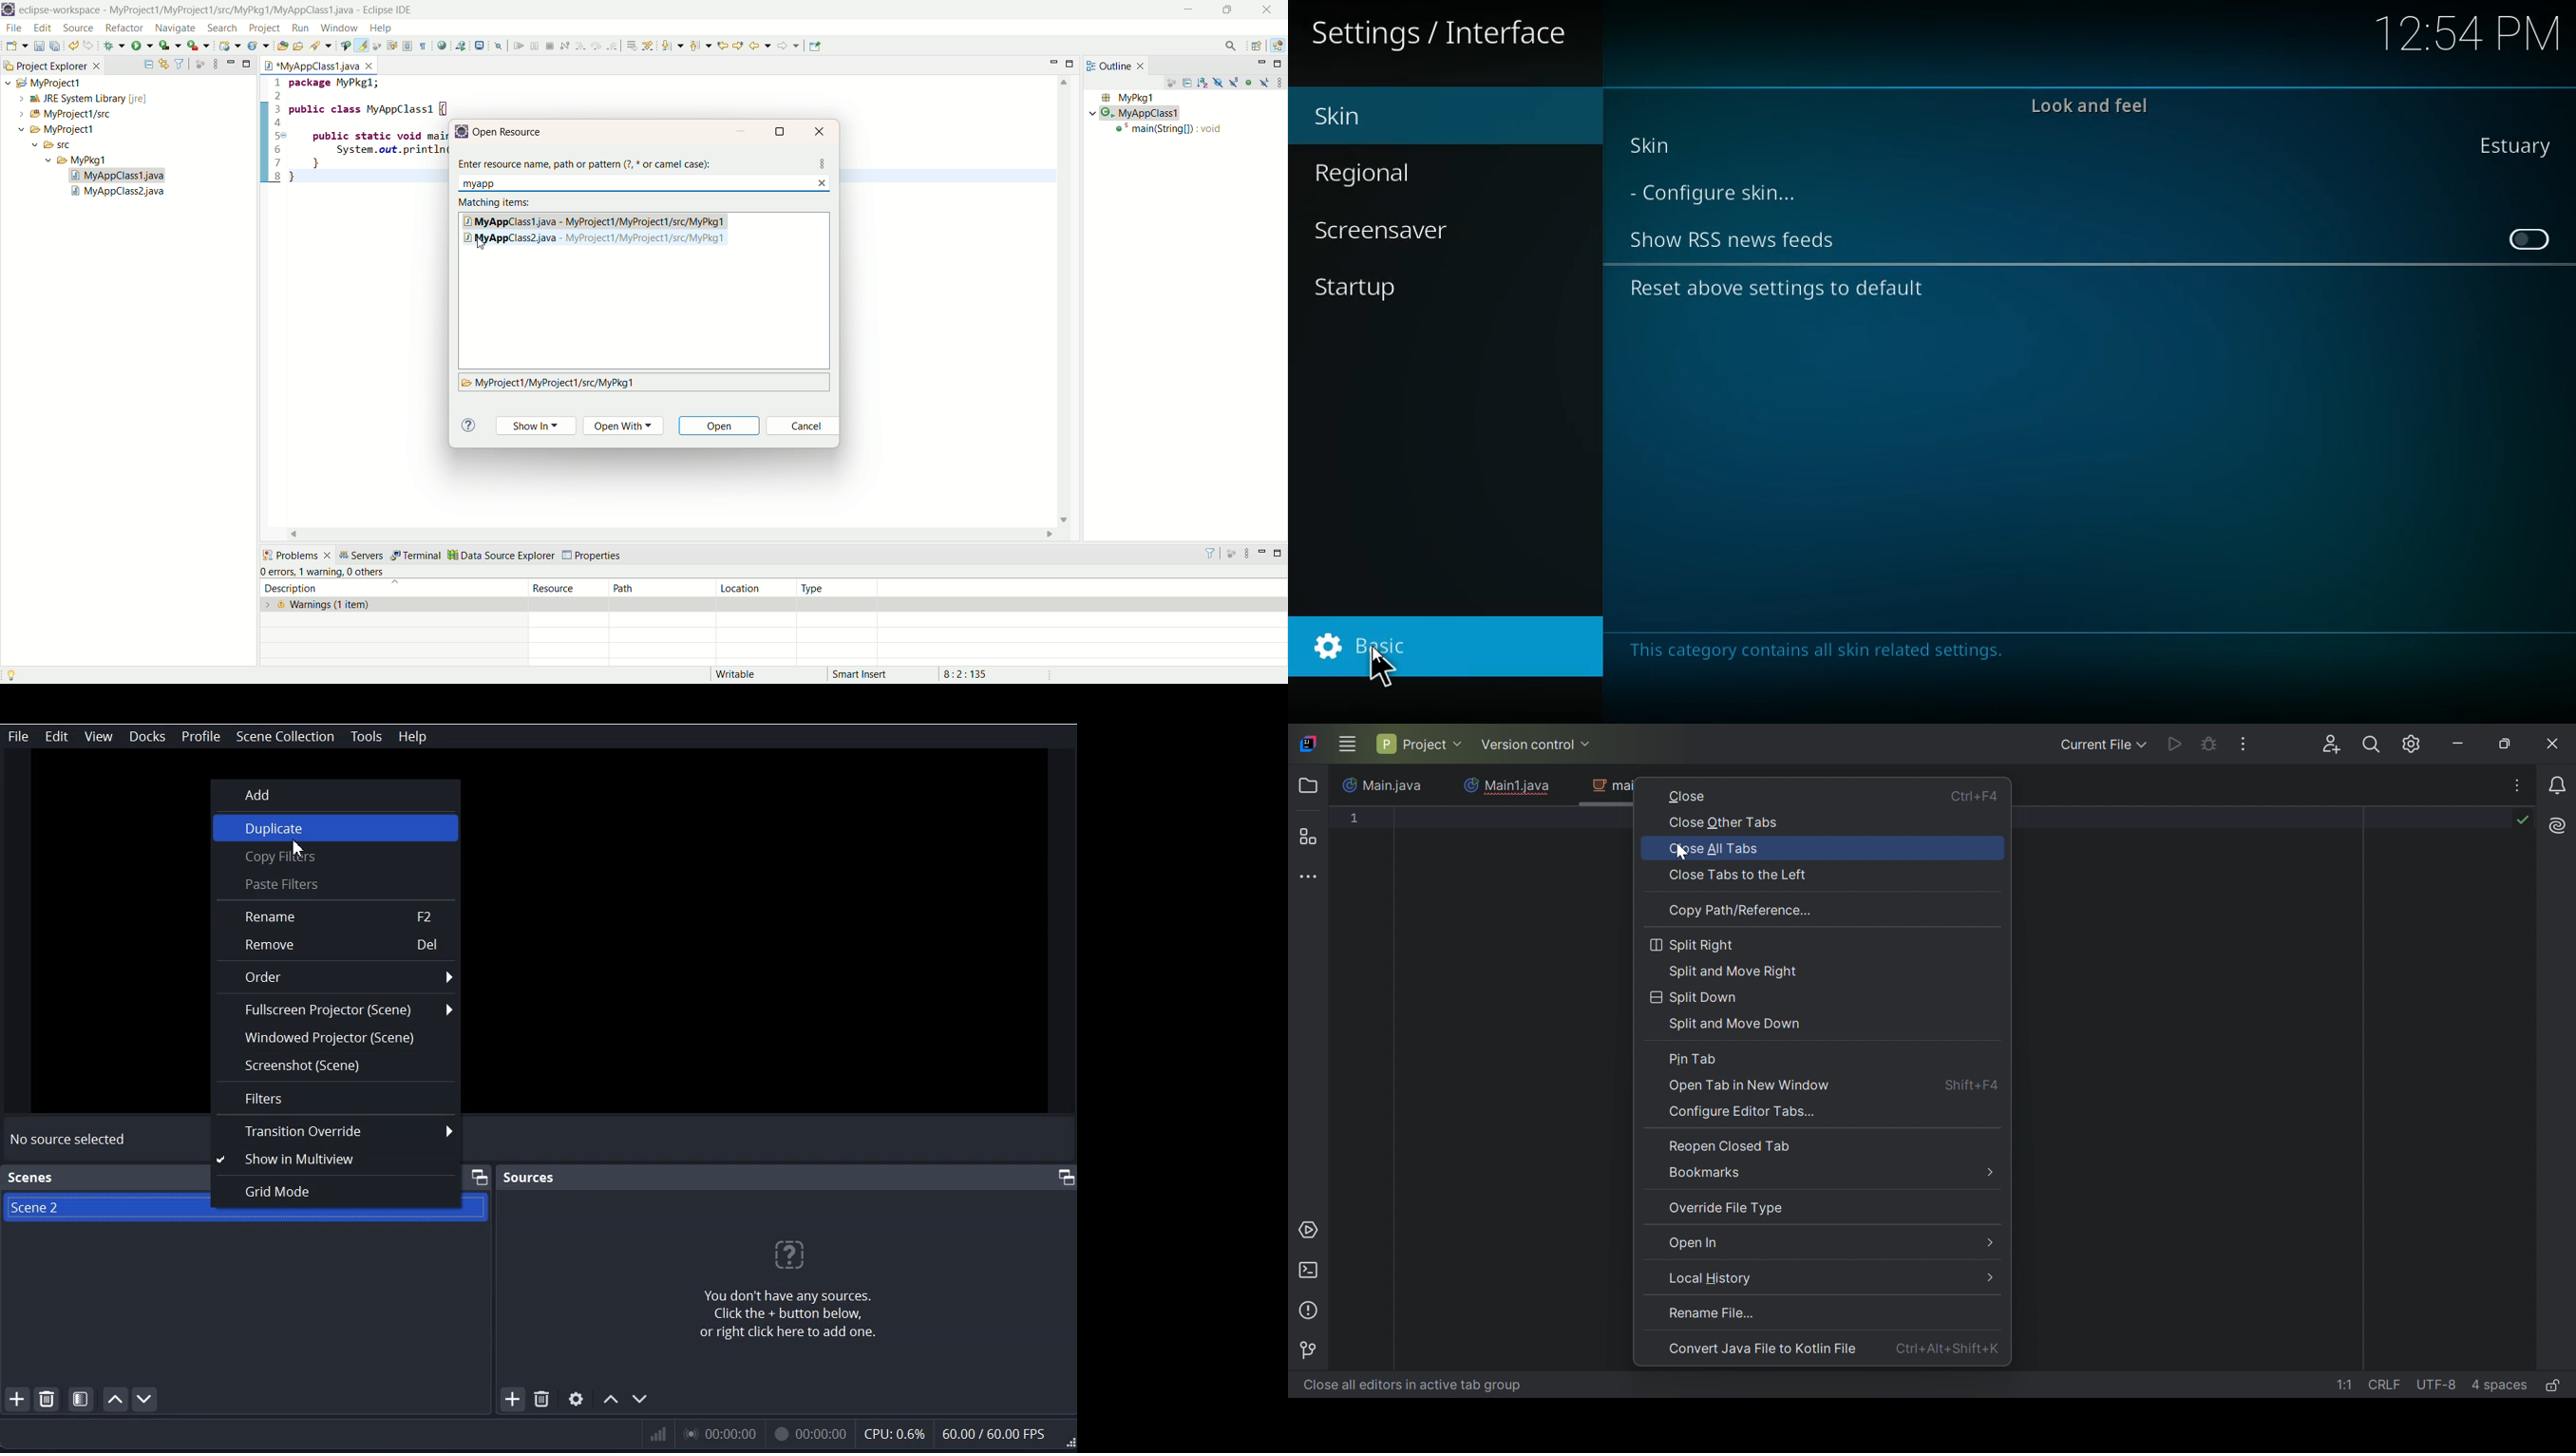 This screenshot has width=2576, height=1456. I want to click on undo, so click(75, 46).